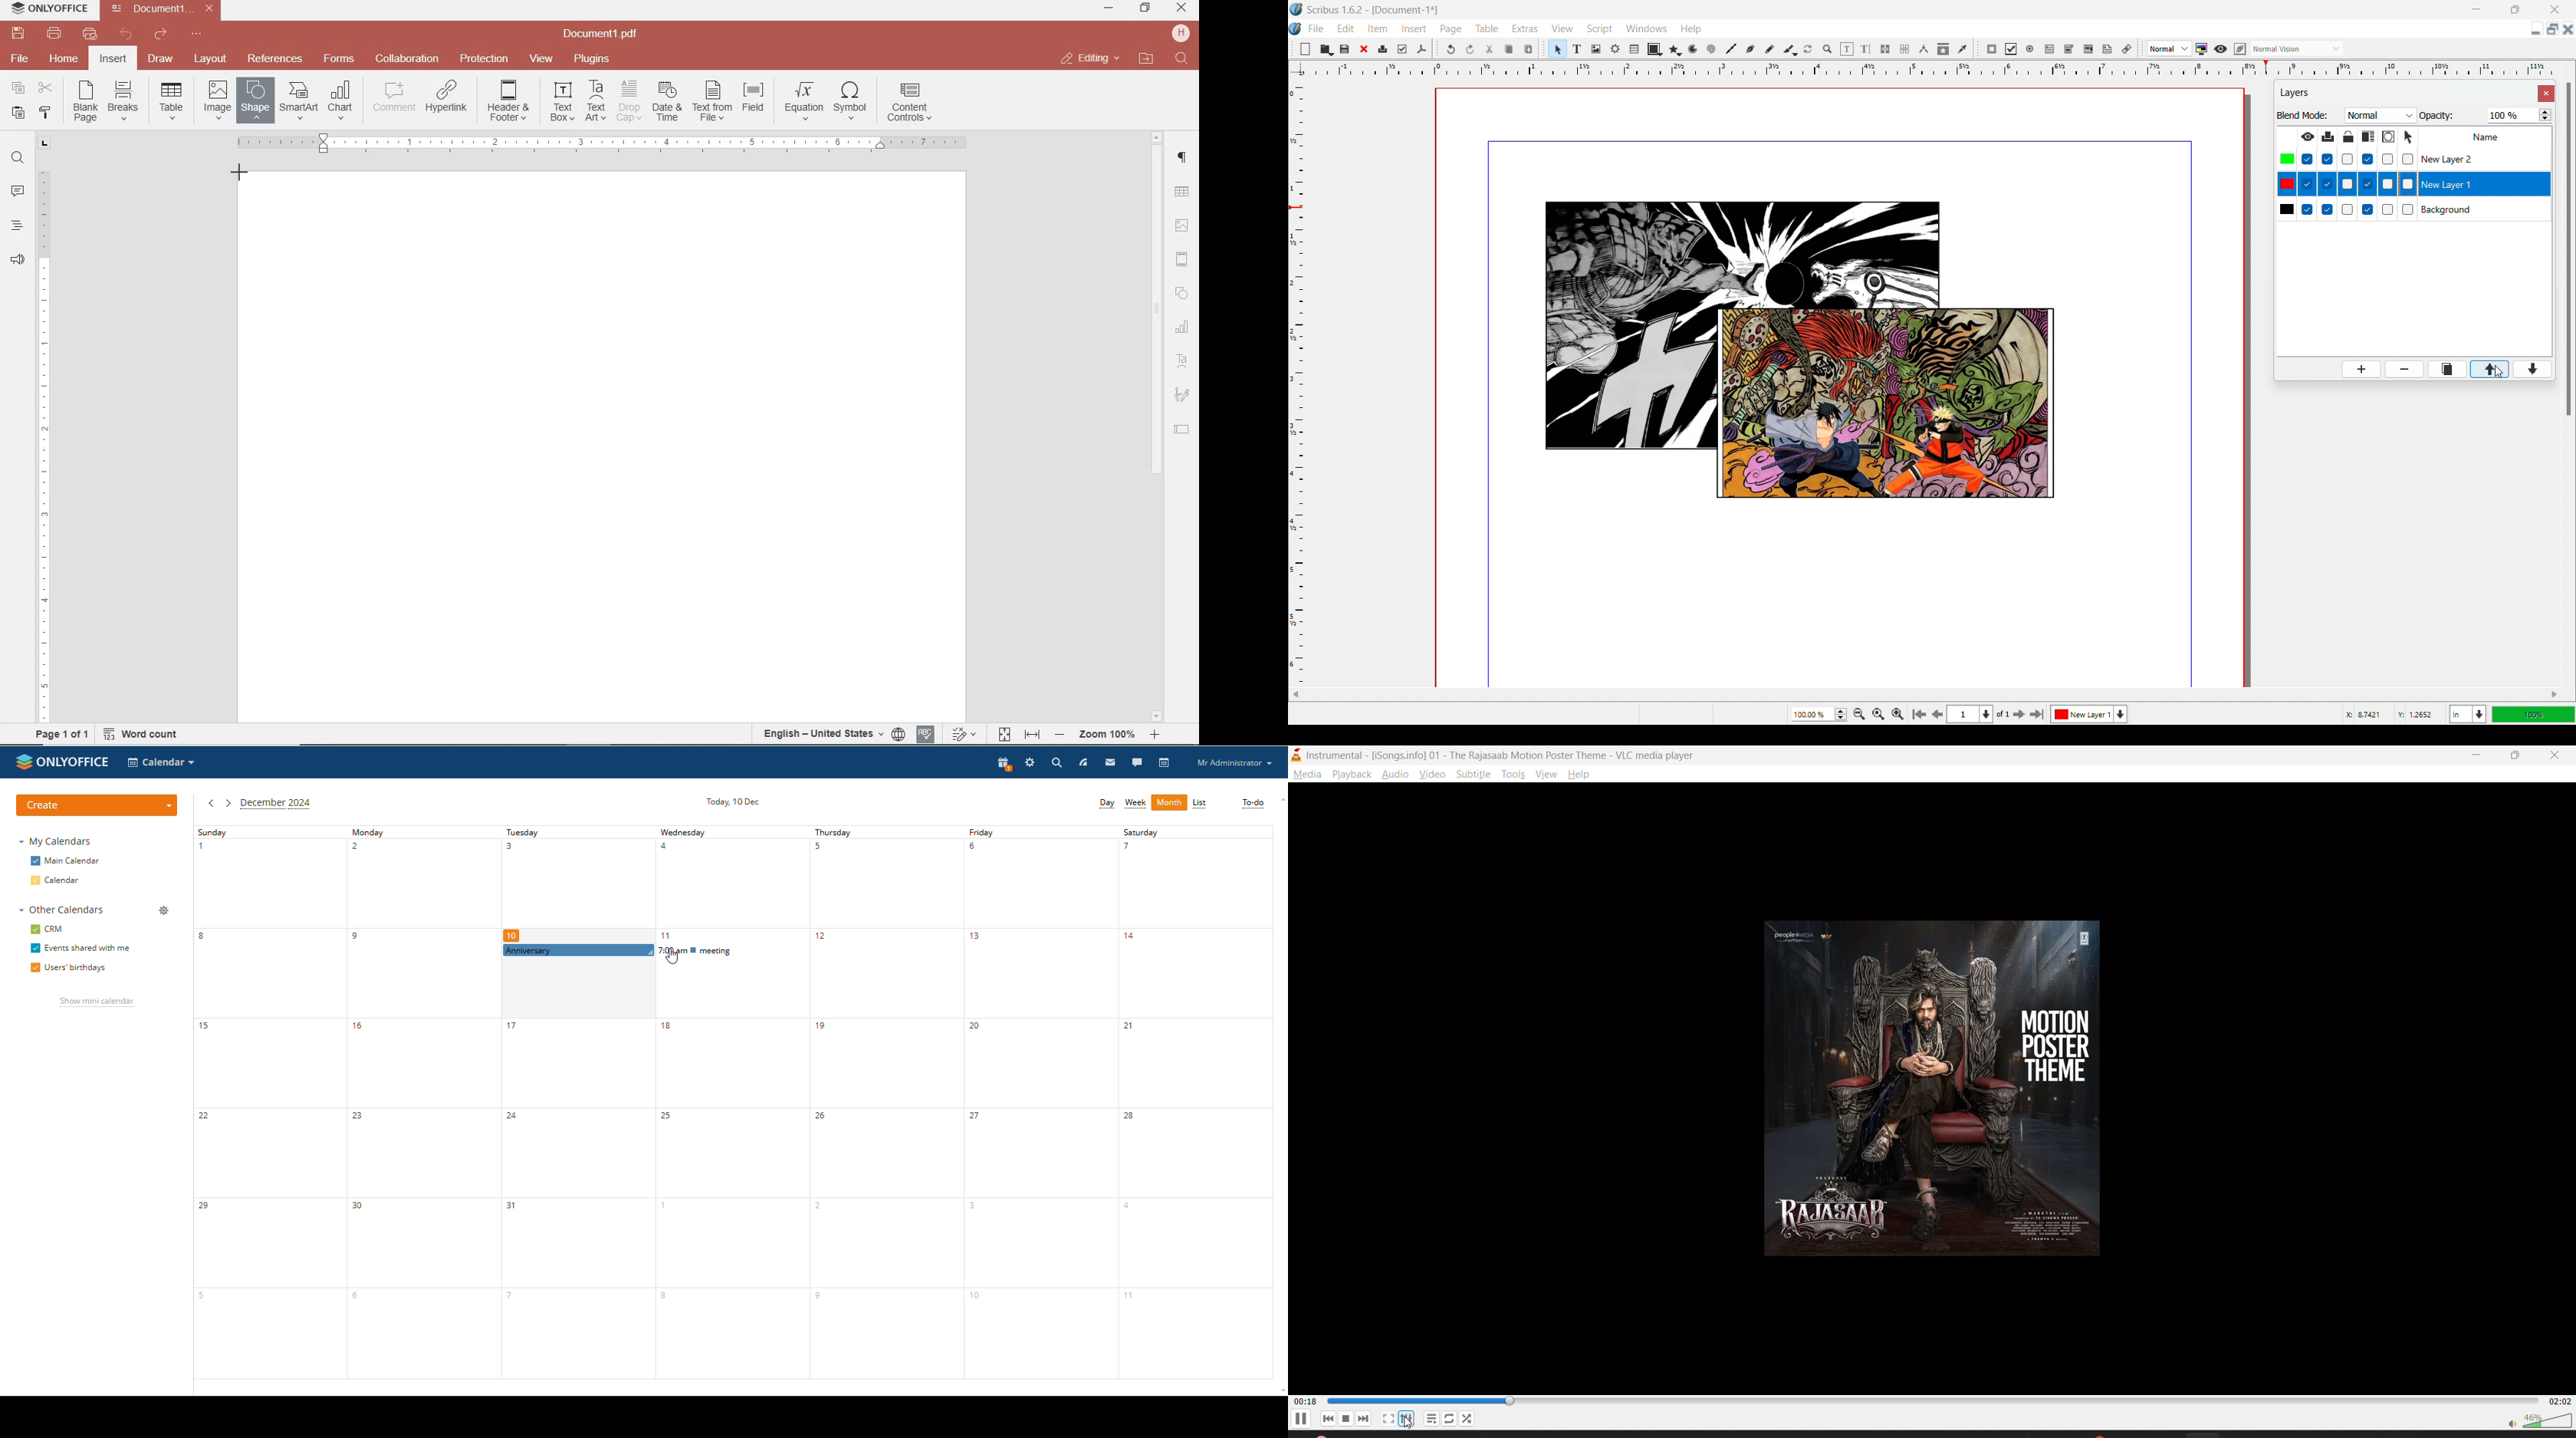 The width and height of the screenshot is (2576, 1456). I want to click on users' birthdays, so click(66, 969).